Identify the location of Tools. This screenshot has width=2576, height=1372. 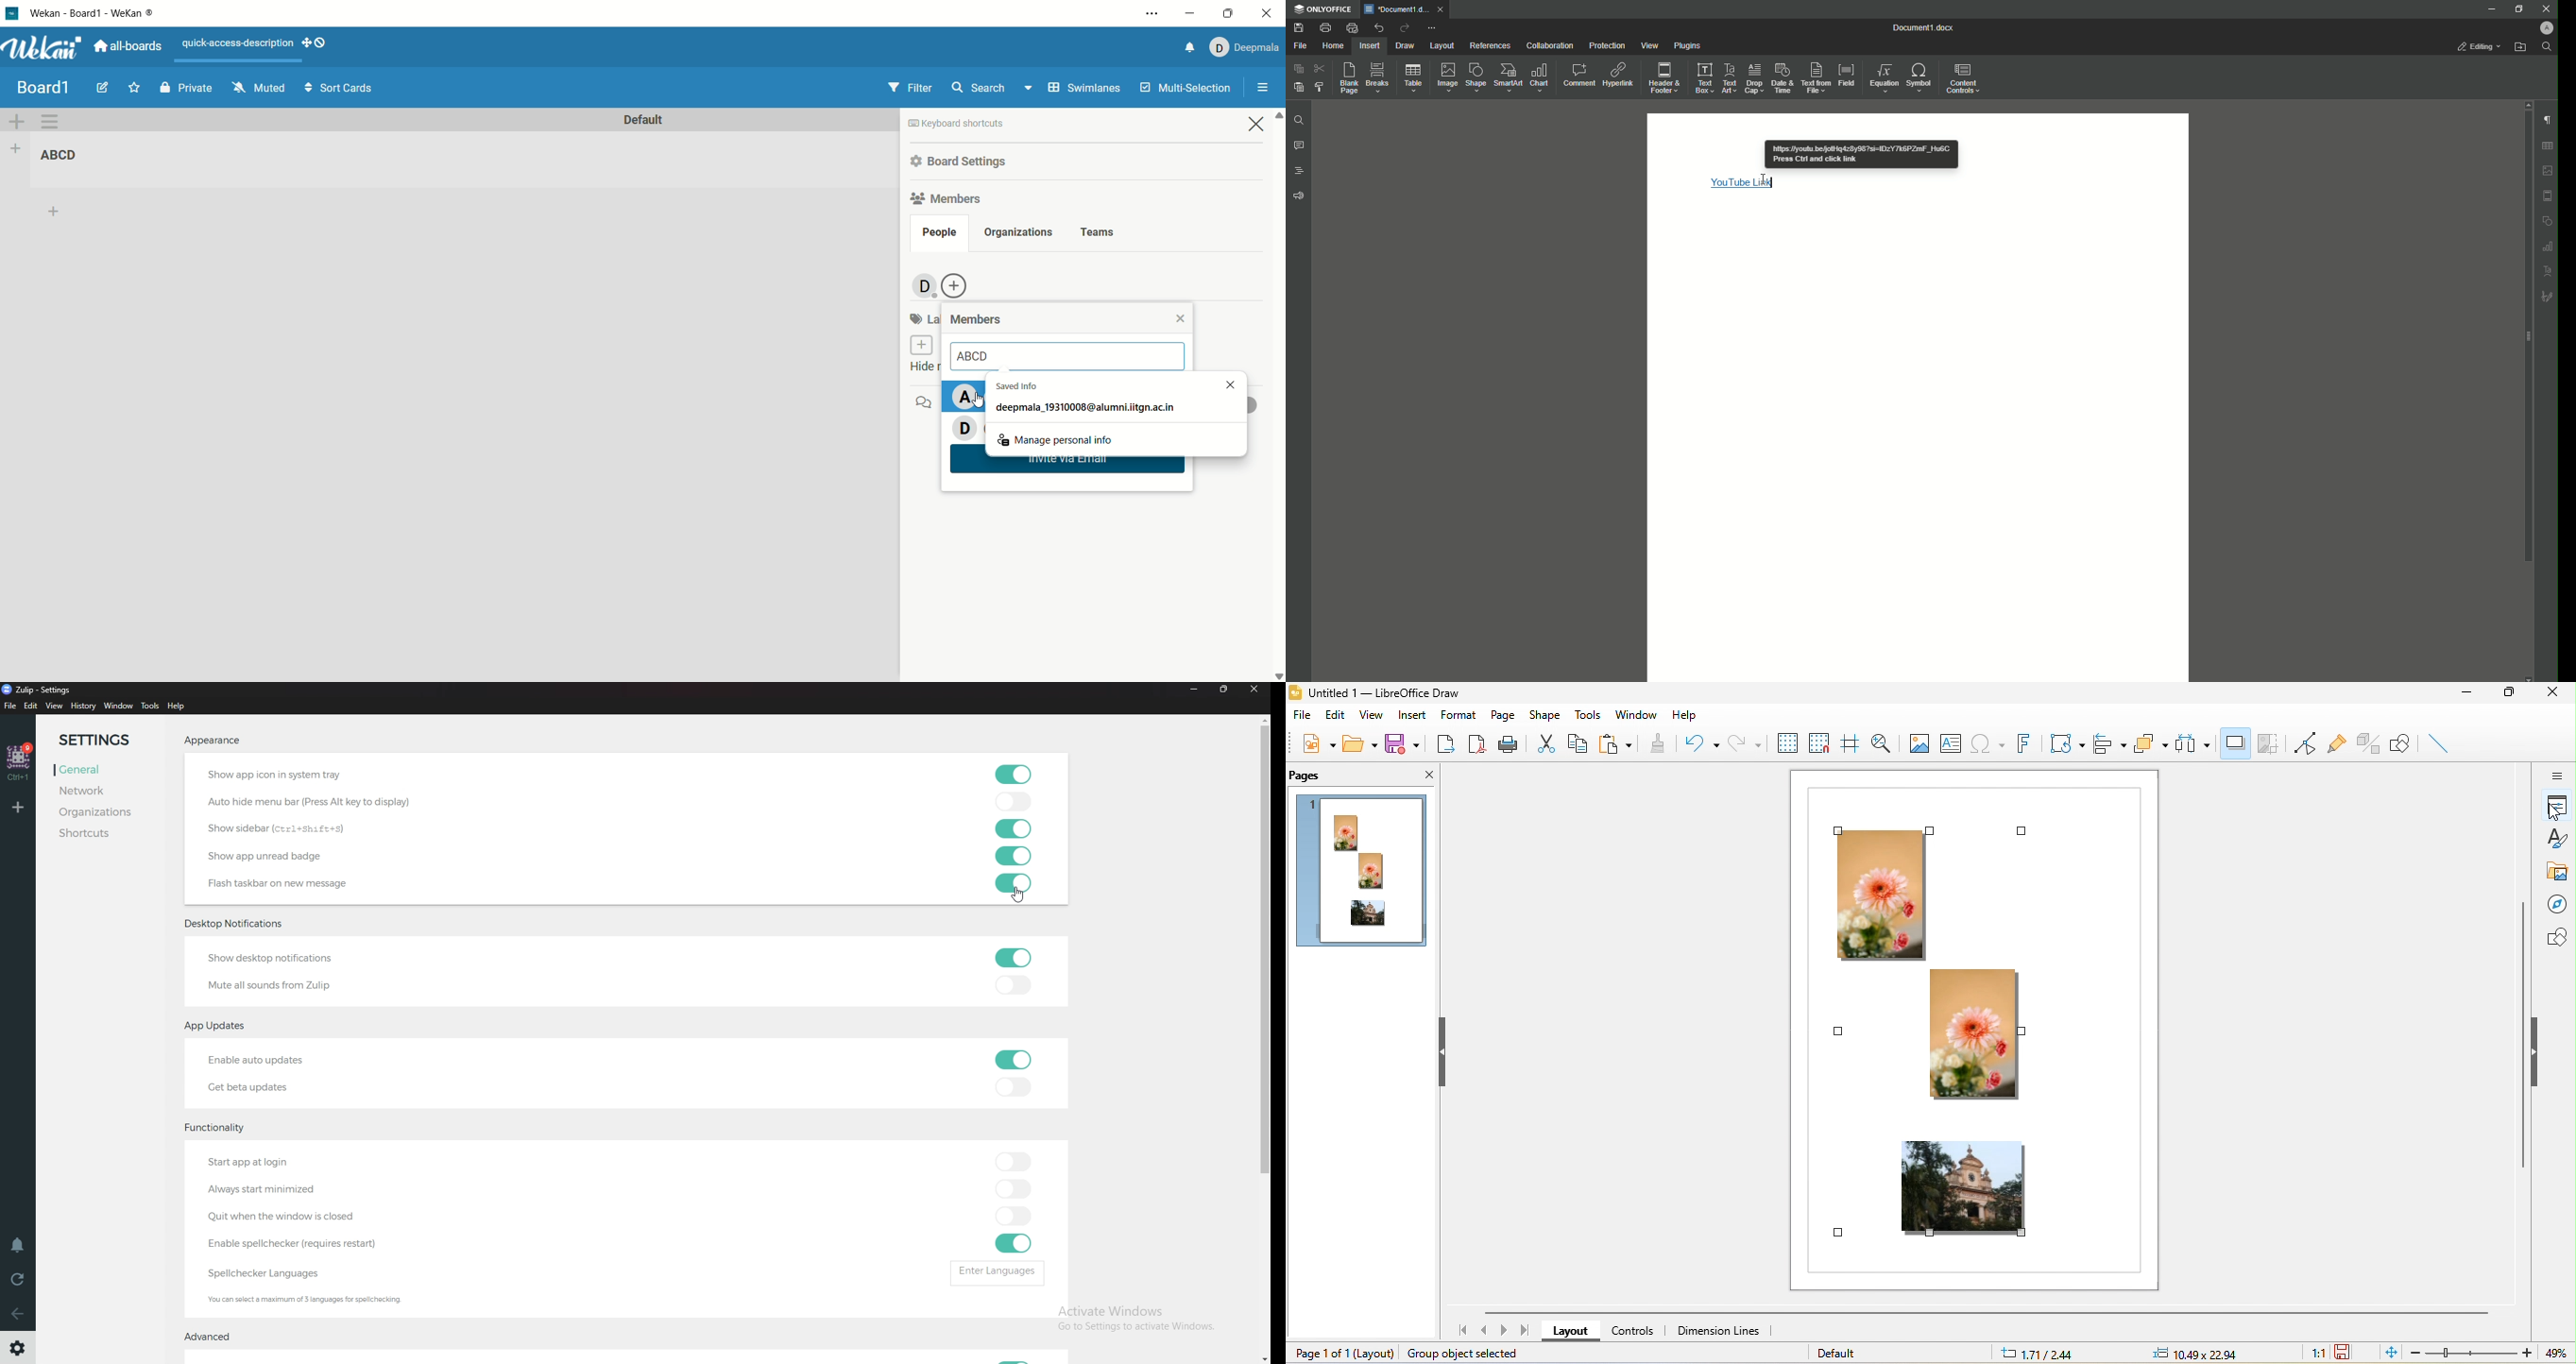
(150, 706).